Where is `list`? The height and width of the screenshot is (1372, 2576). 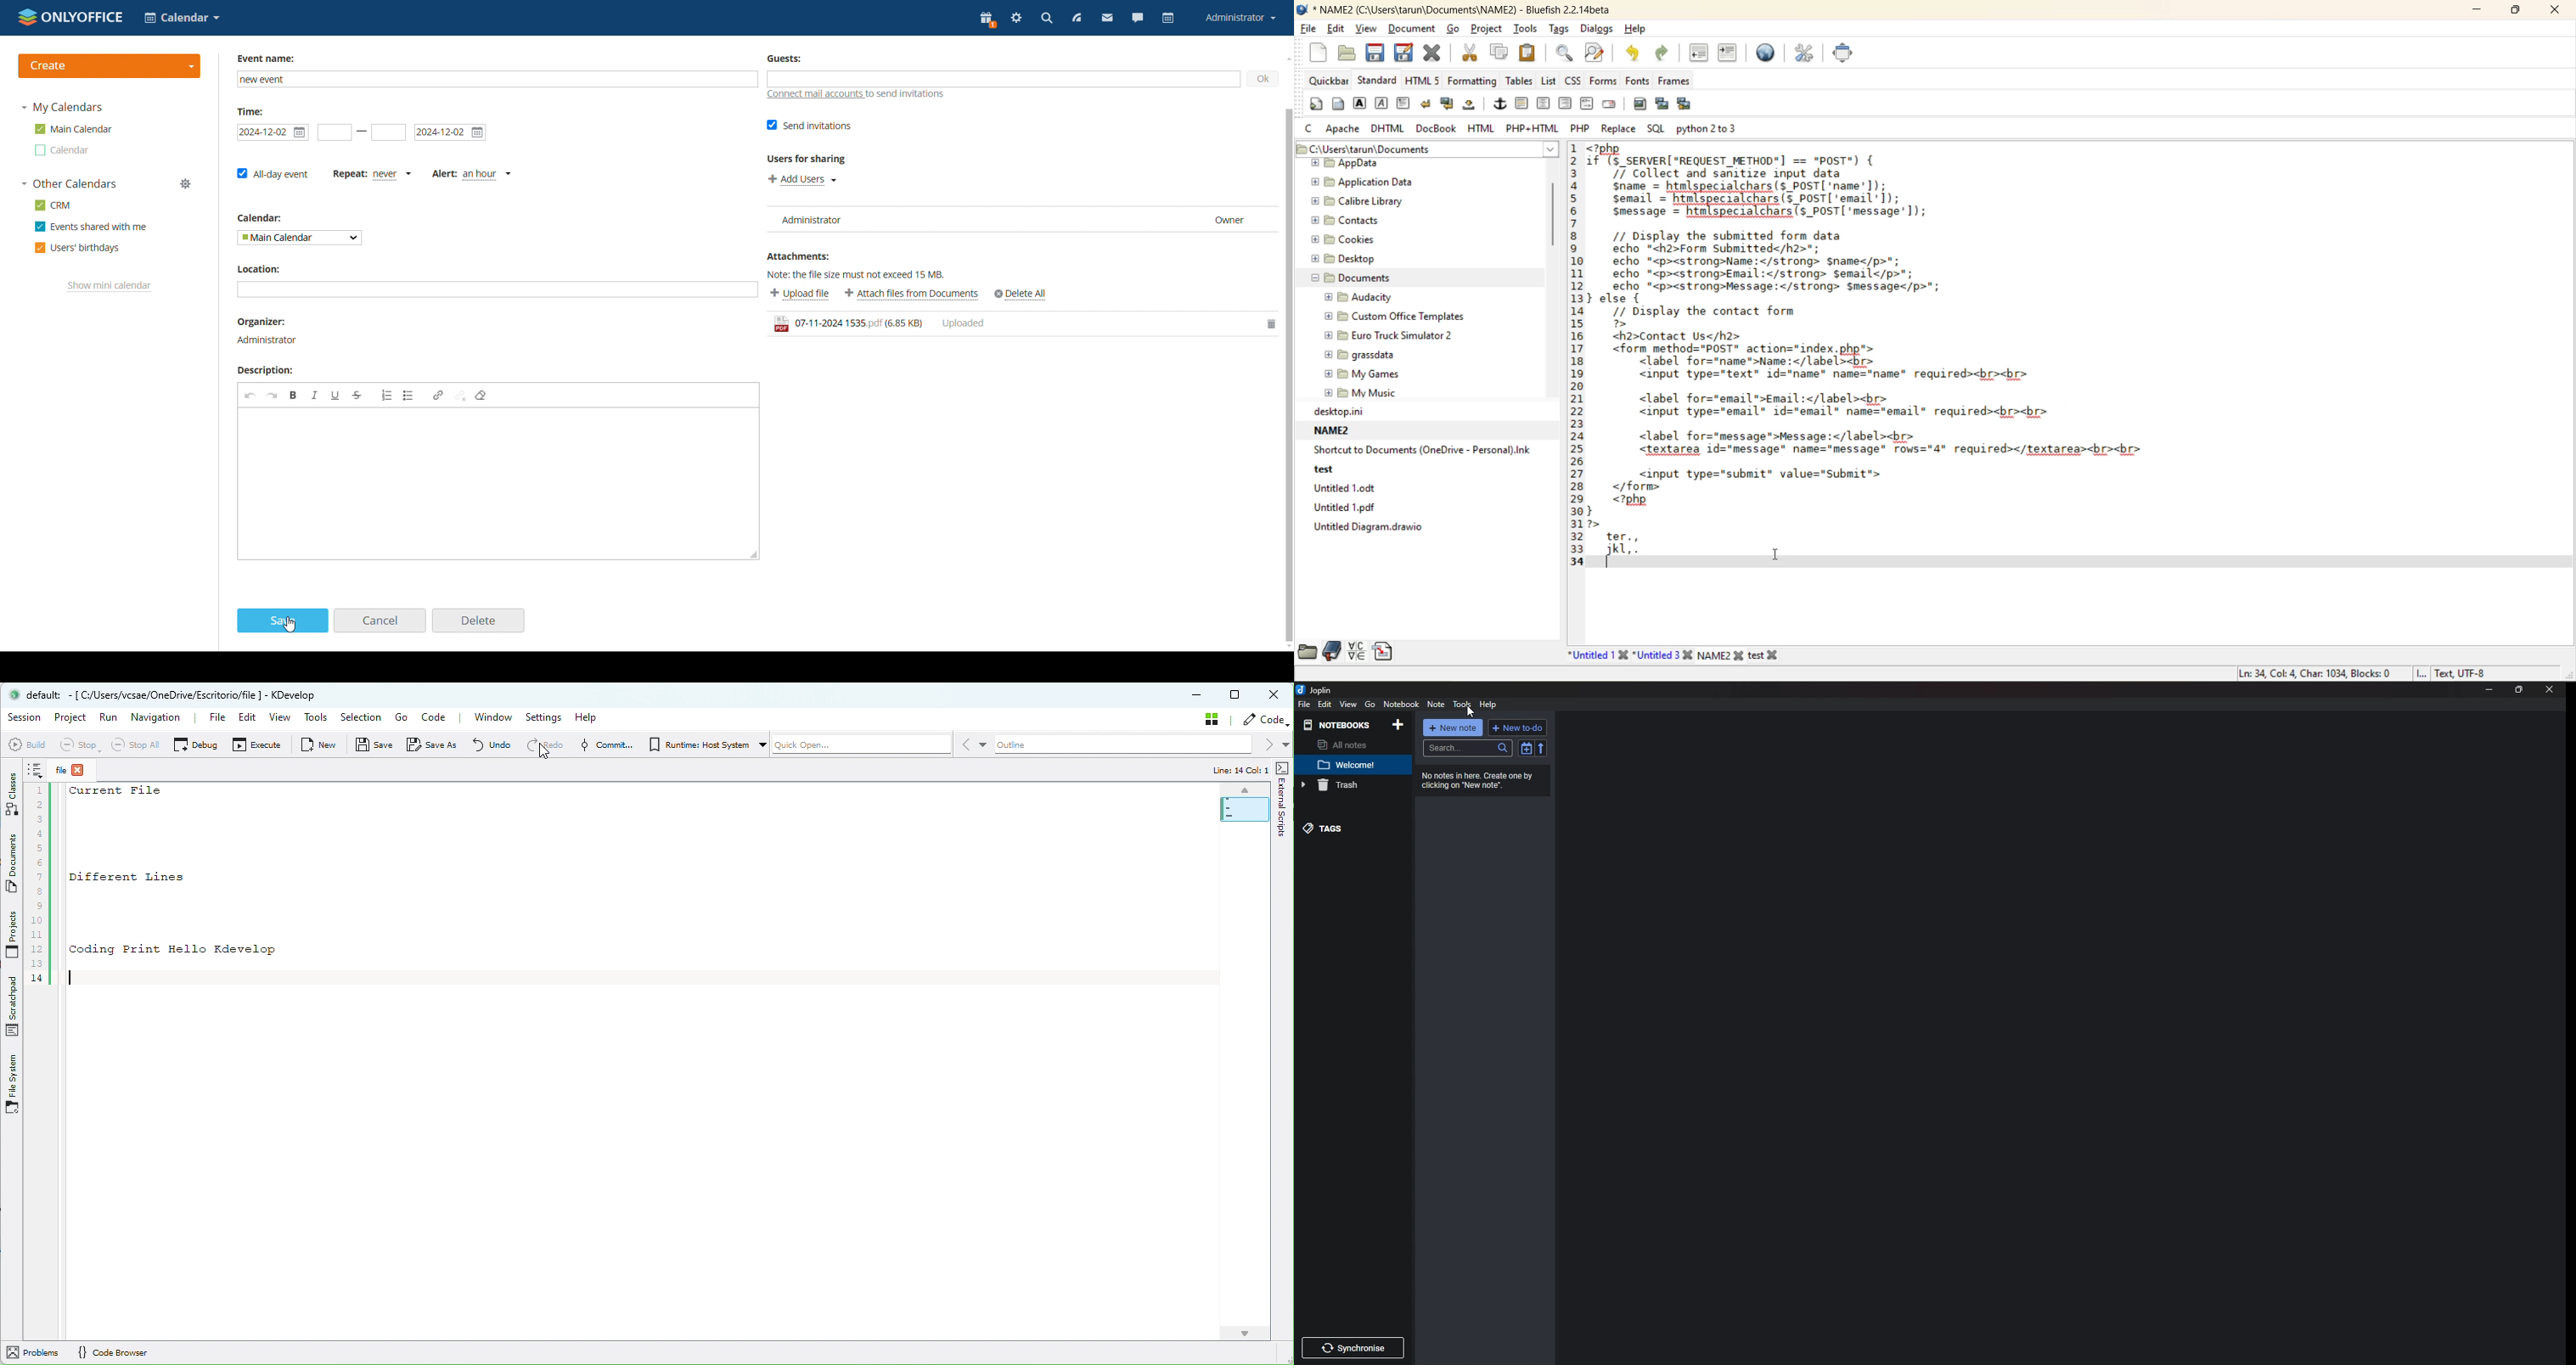 list is located at coordinates (1552, 82).